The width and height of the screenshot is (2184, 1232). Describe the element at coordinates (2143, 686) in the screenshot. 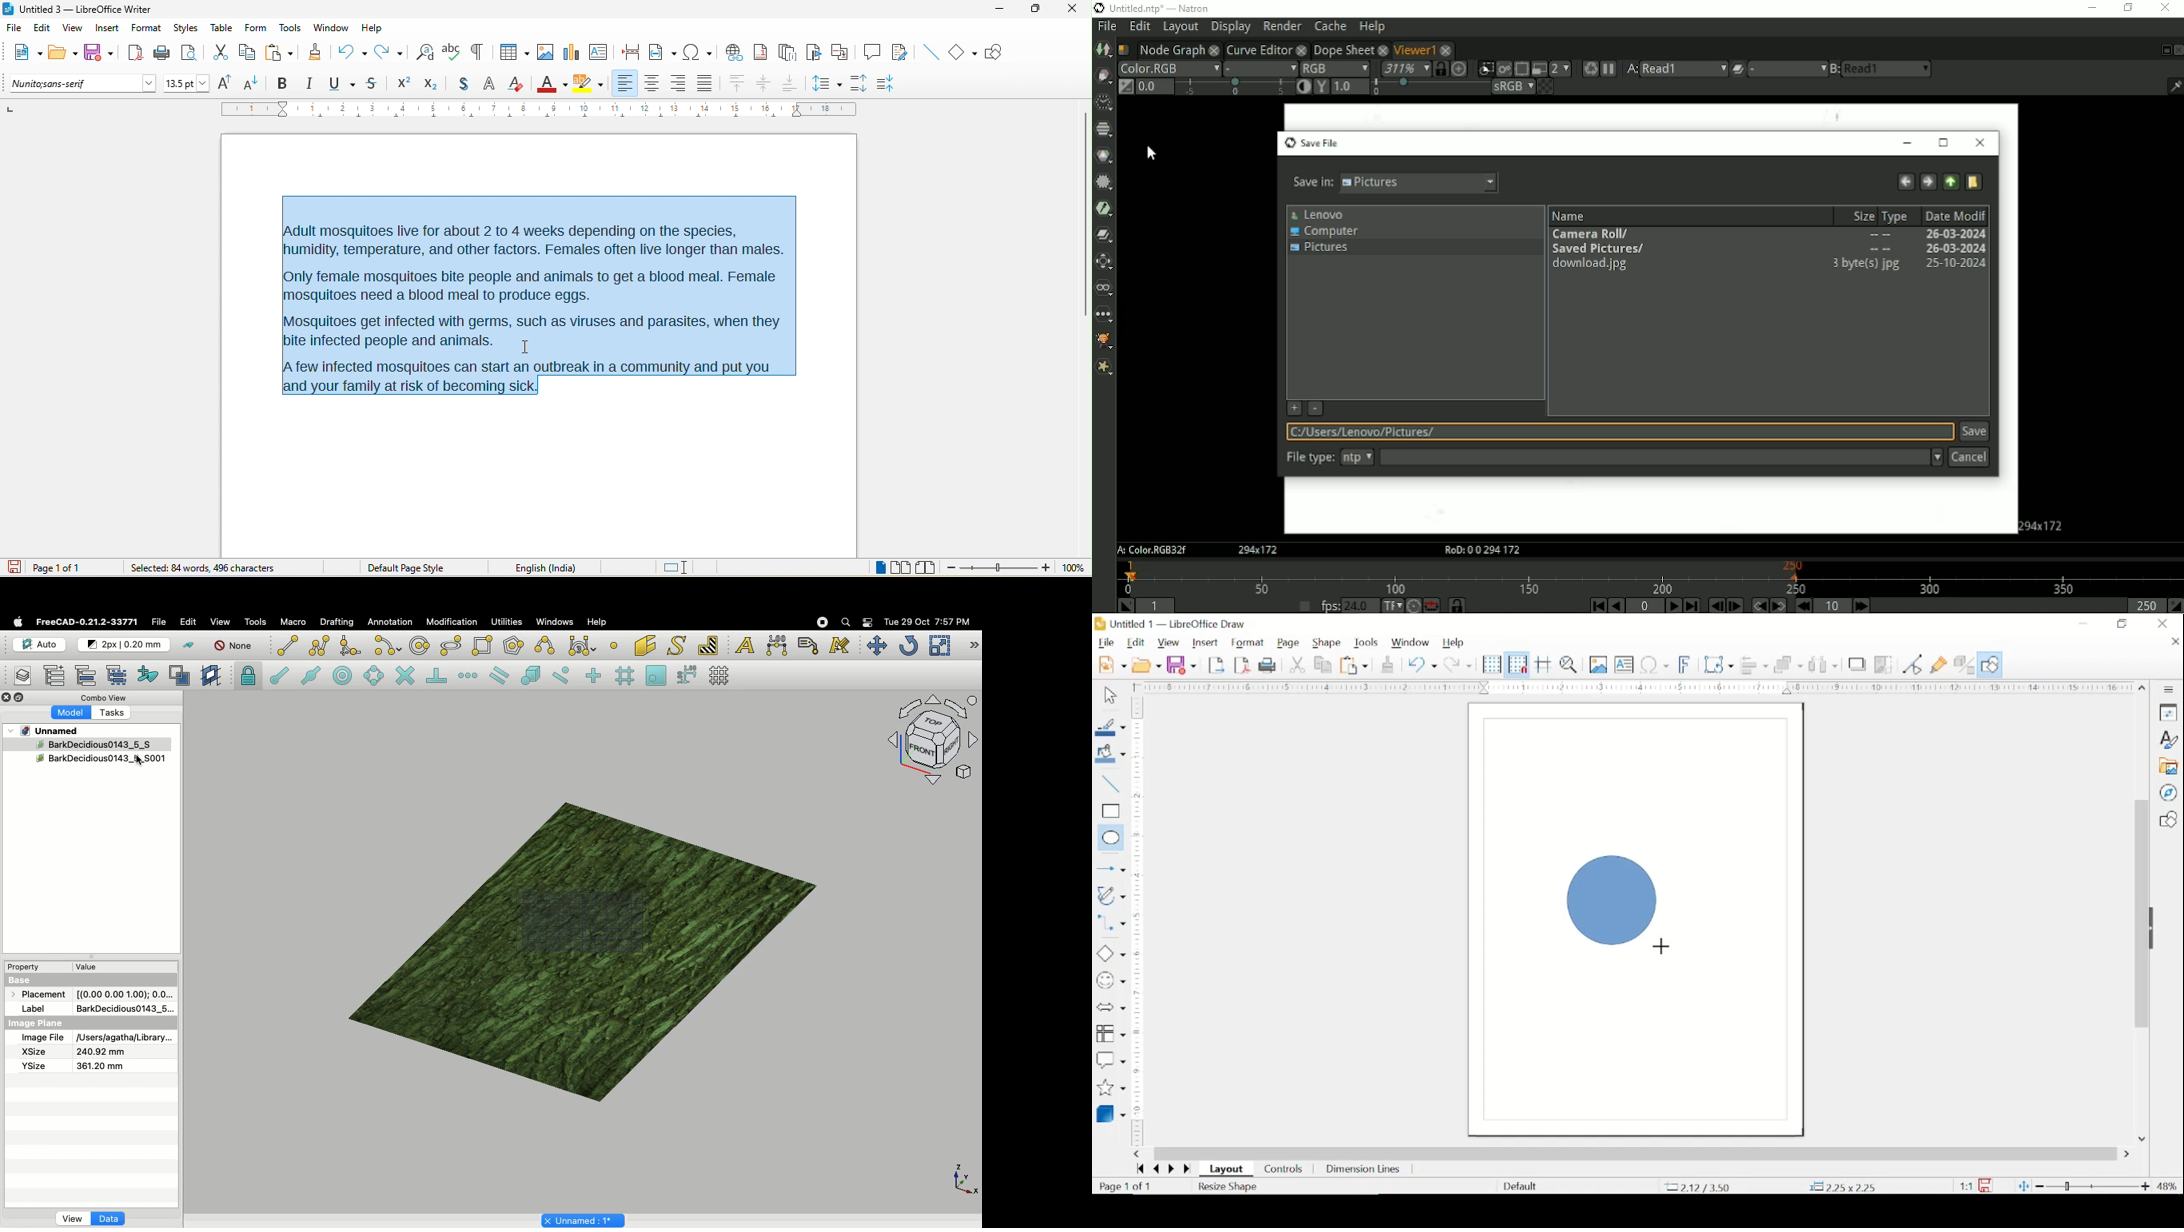

I see `scroll up arrow` at that location.